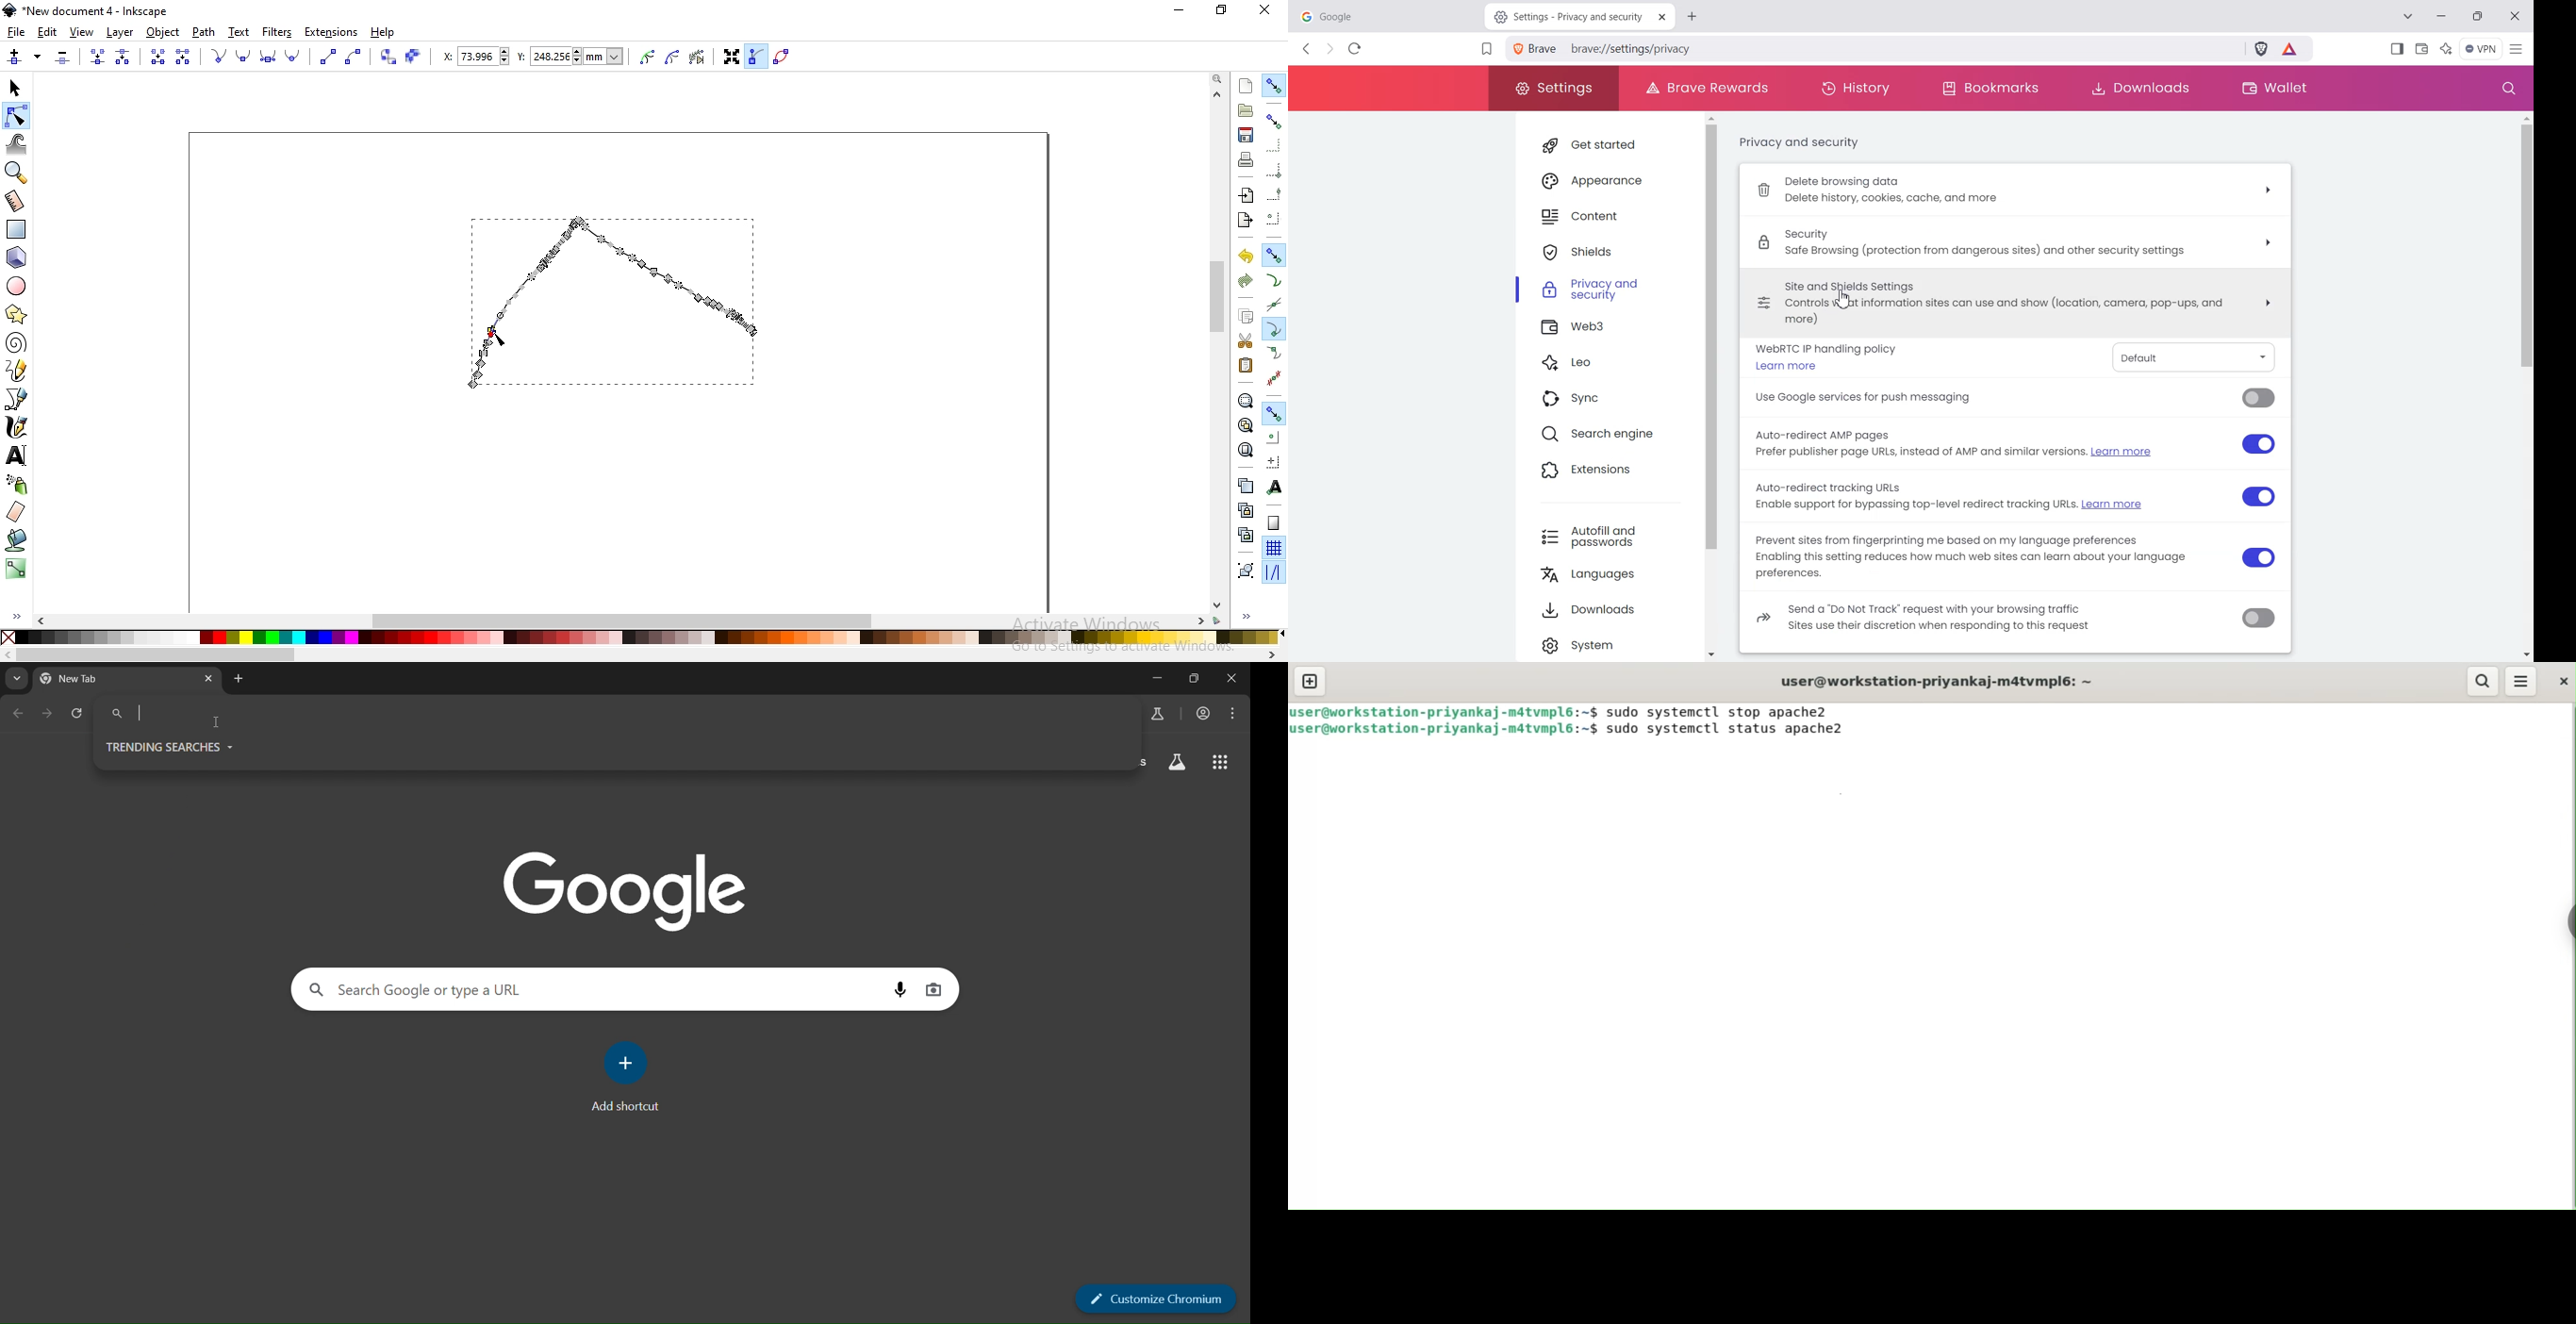 This screenshot has width=2576, height=1344. What do you see at coordinates (202, 32) in the screenshot?
I see `path` at bounding box center [202, 32].